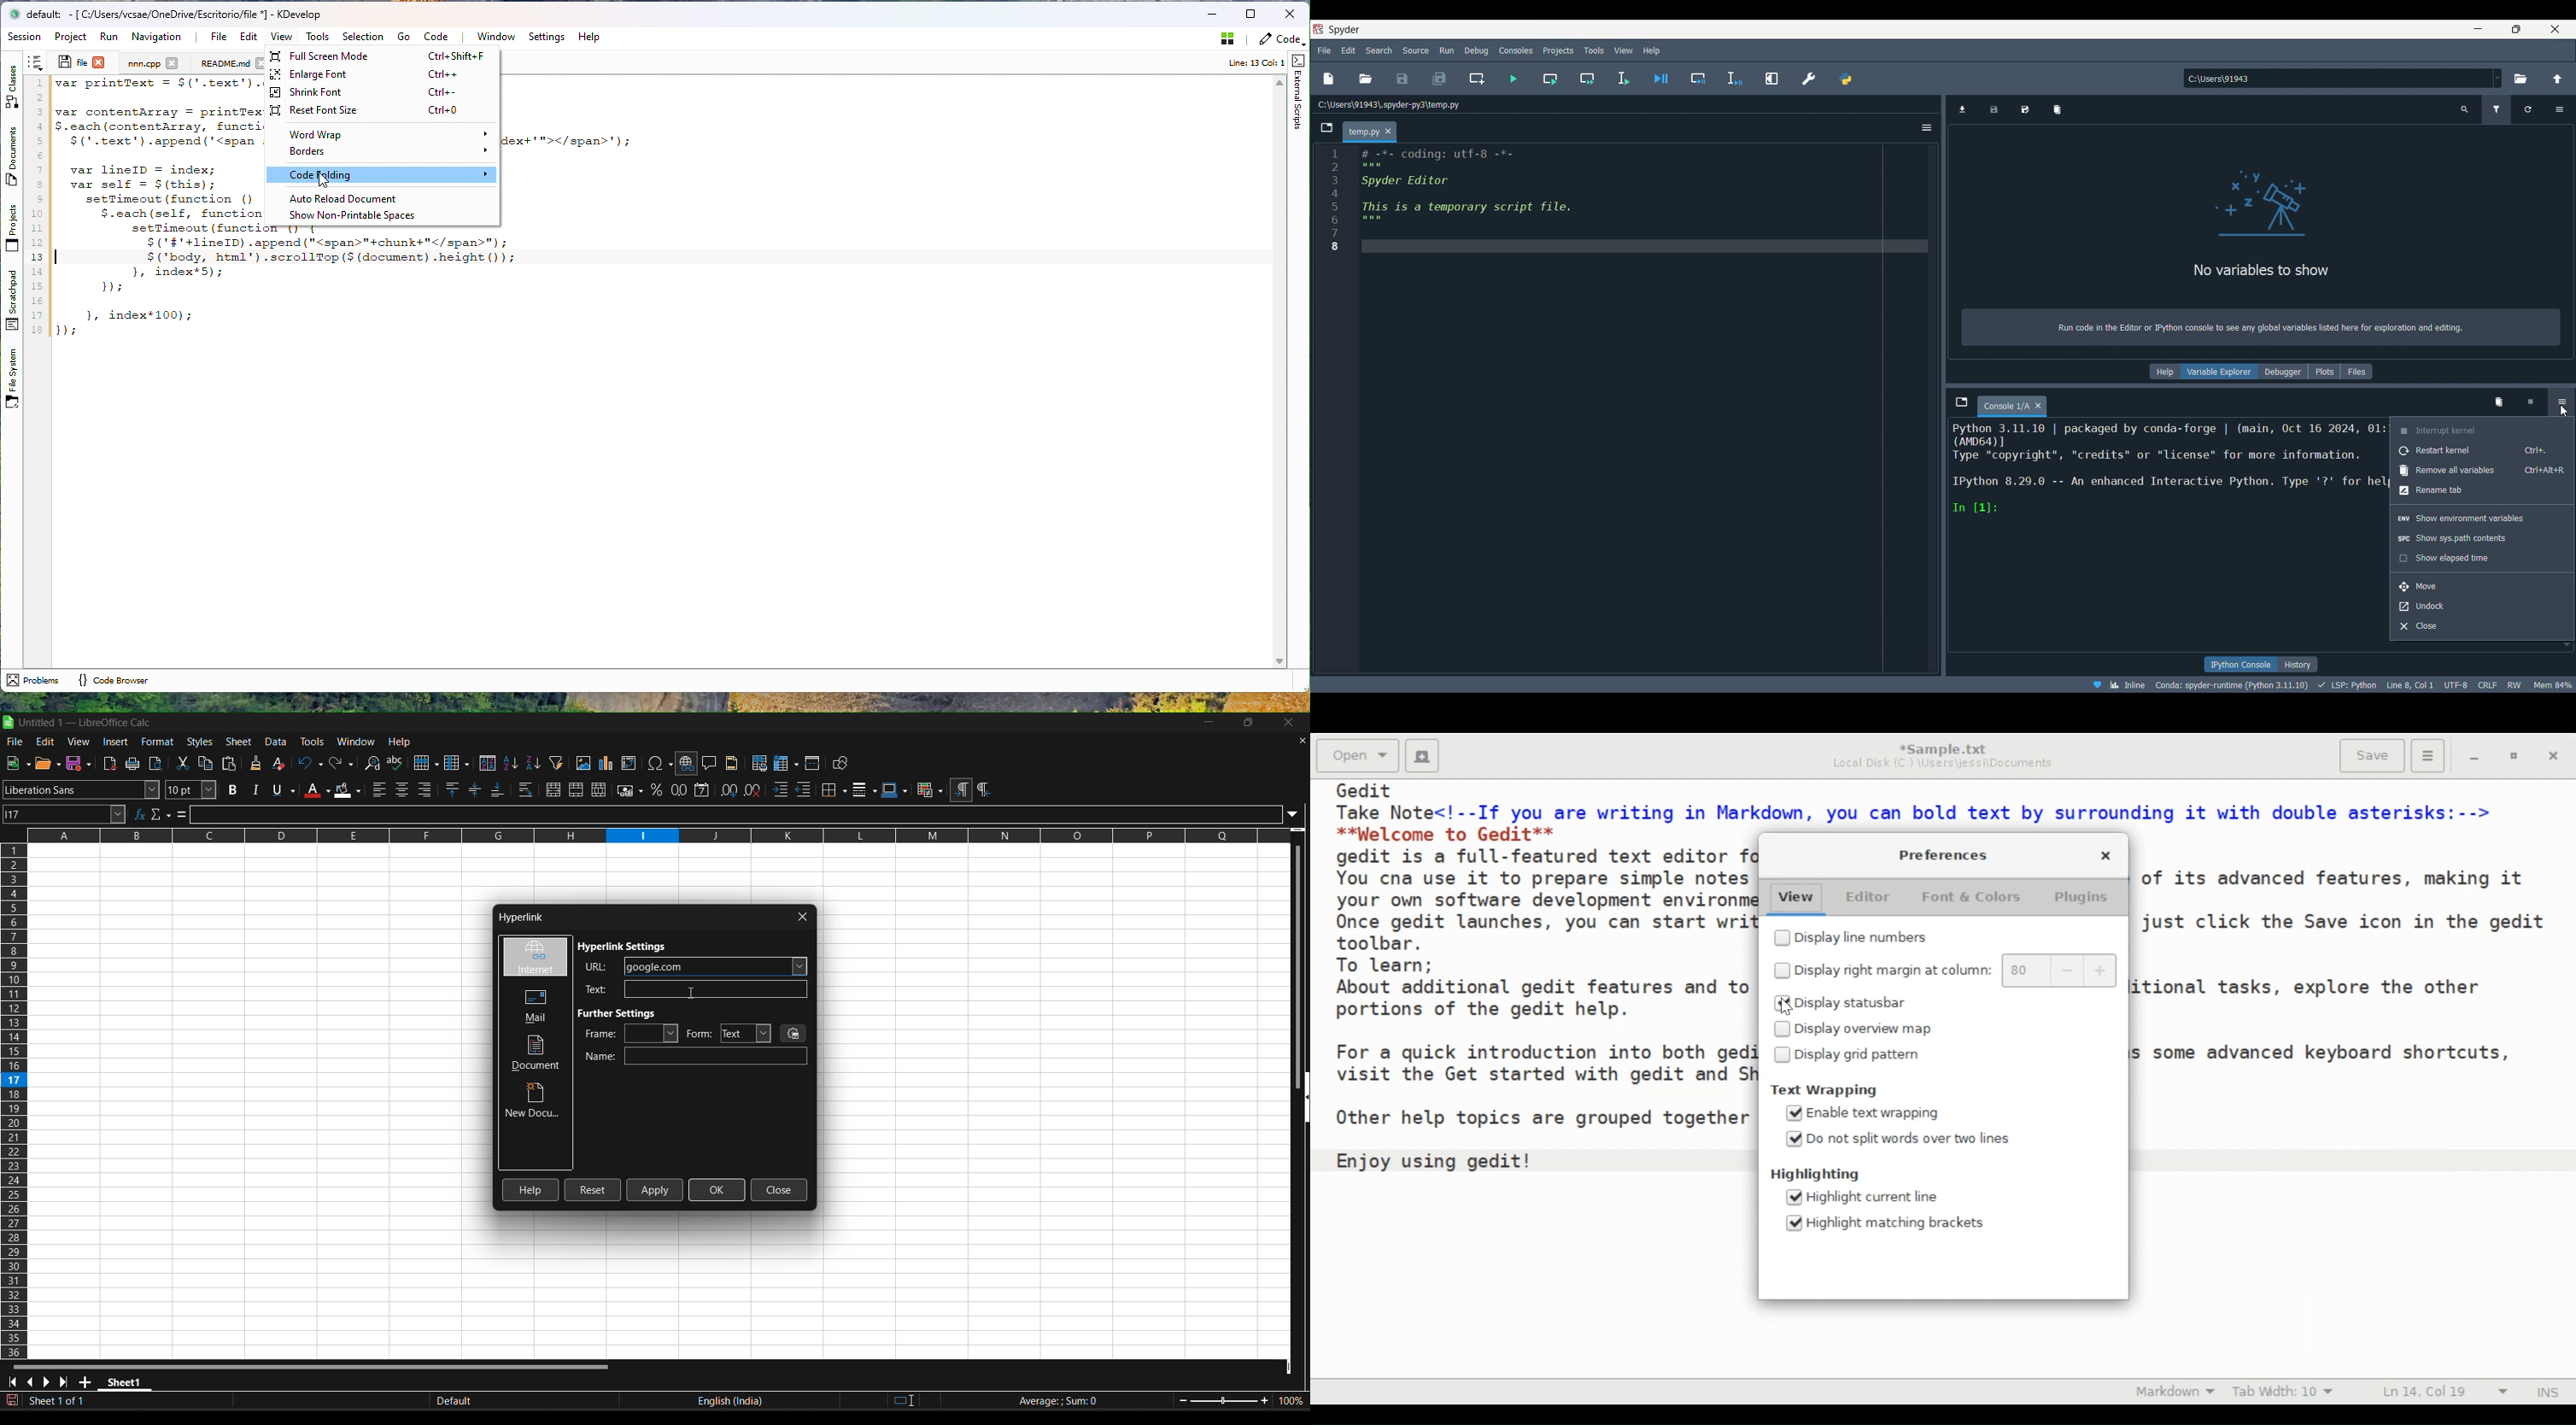  Describe the element at coordinates (225, 63) in the screenshot. I see `Document` at that location.